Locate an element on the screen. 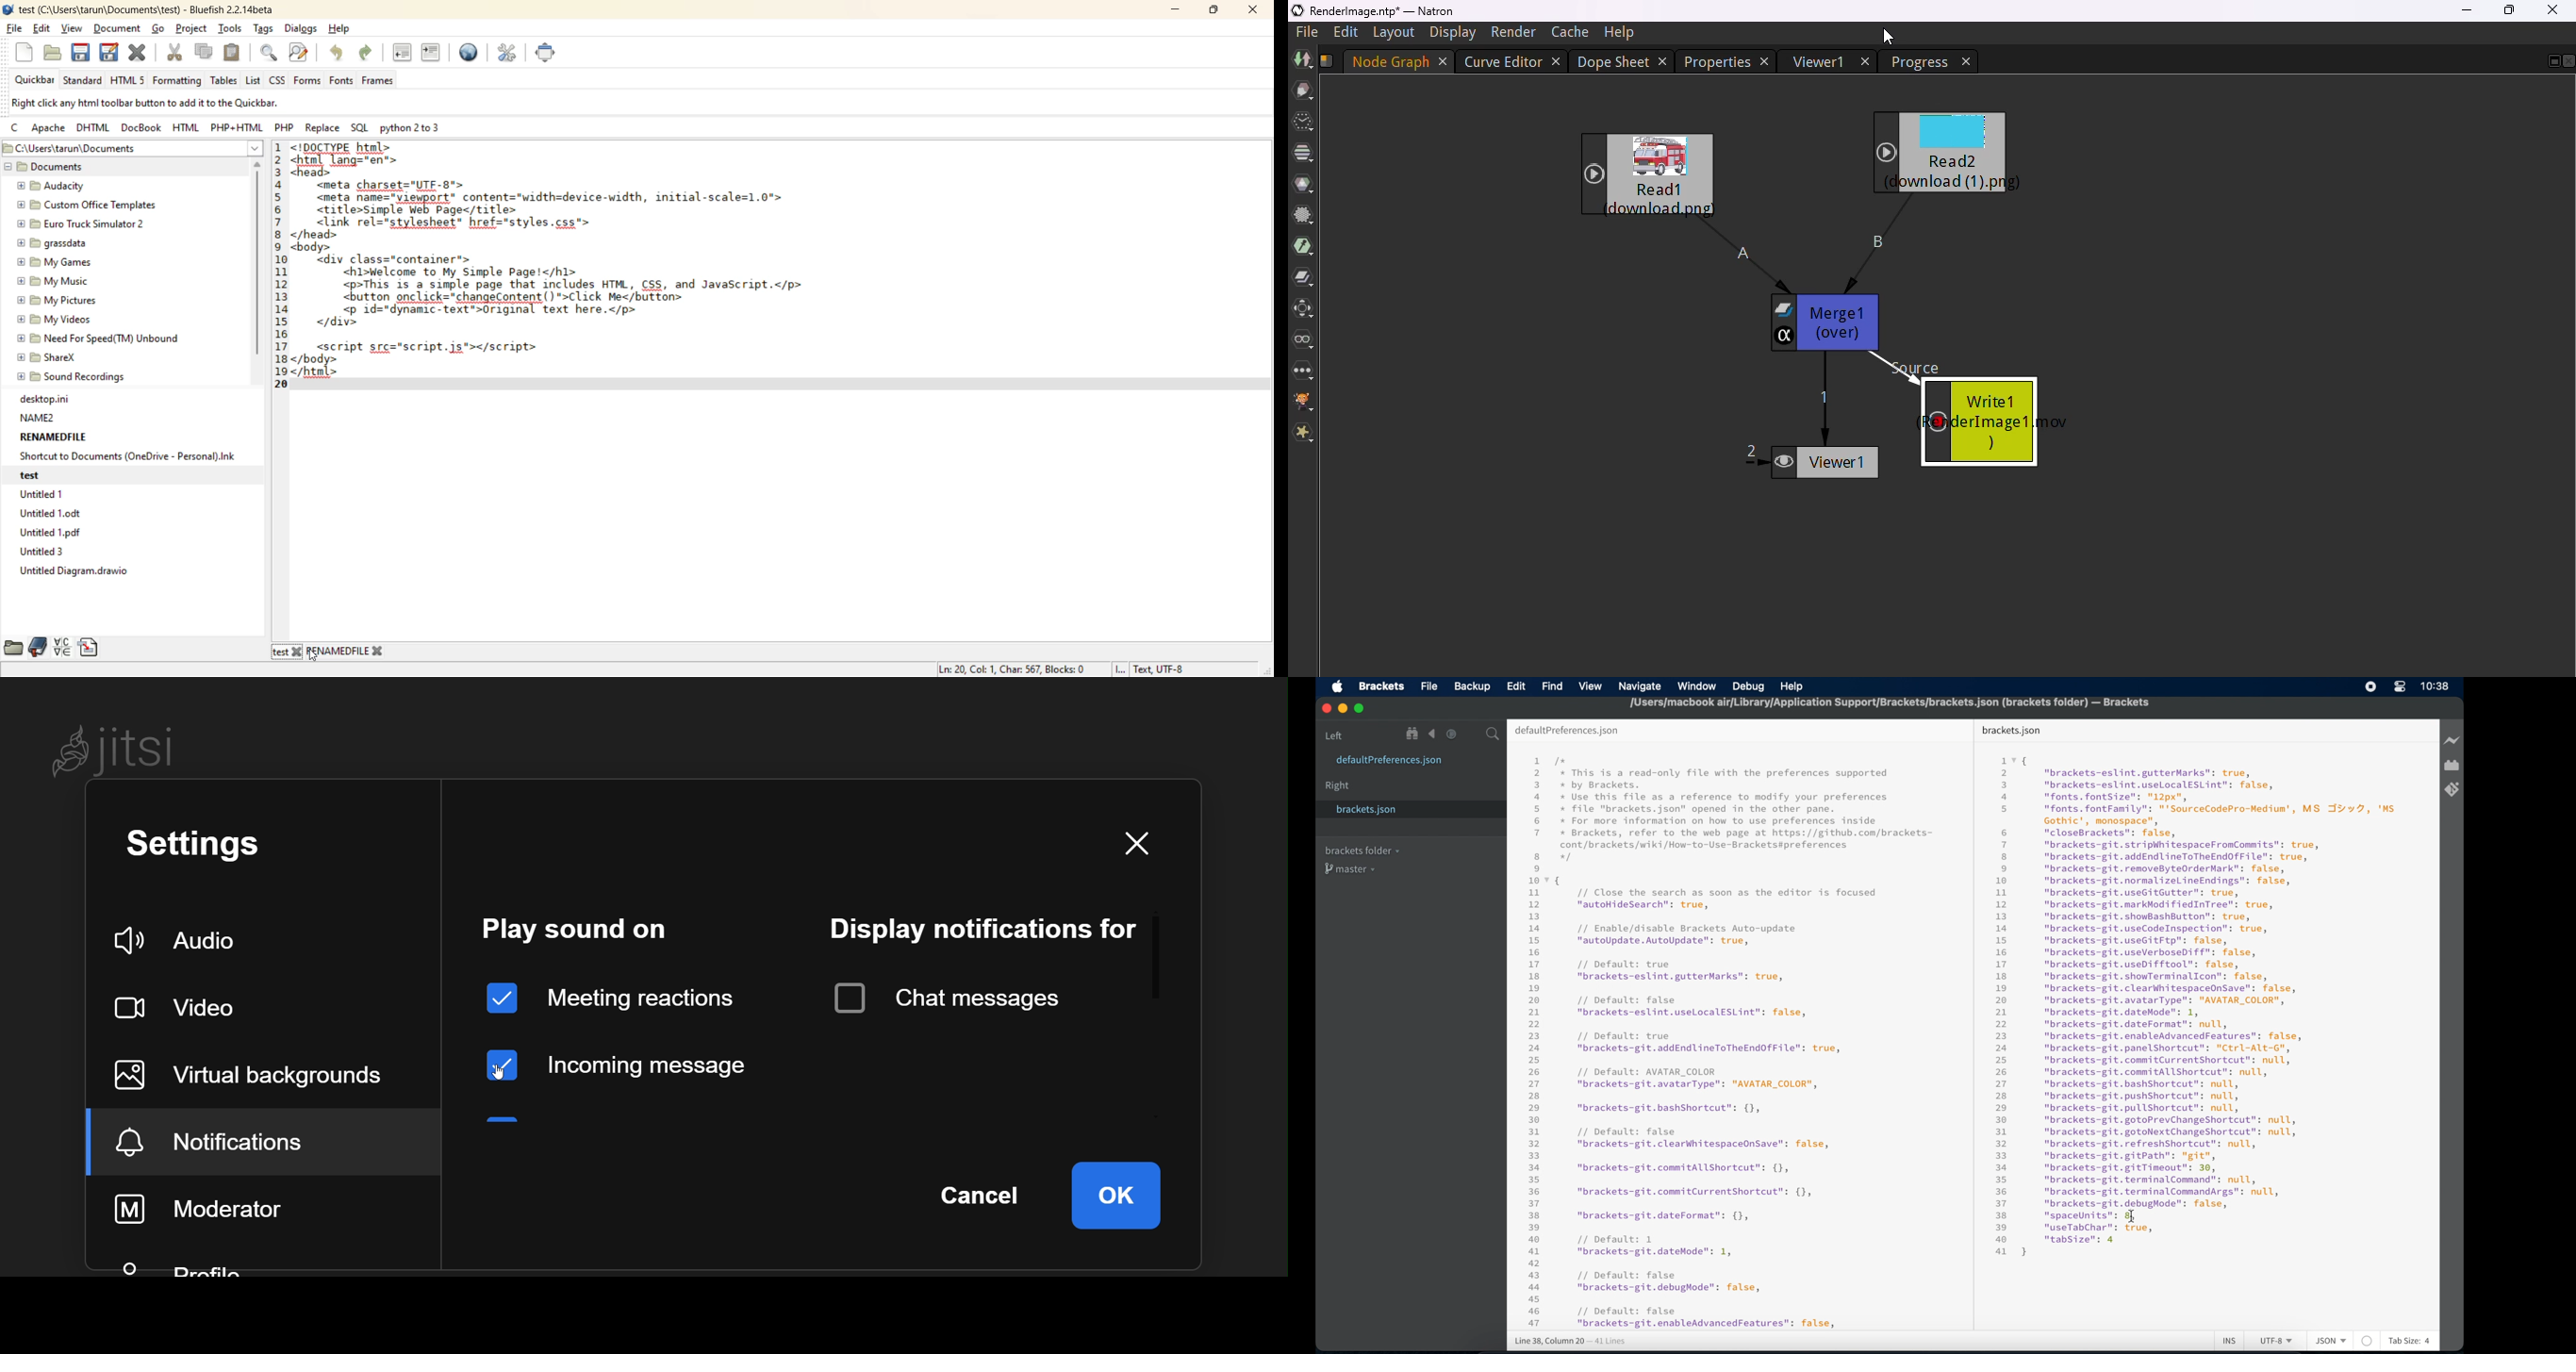 The height and width of the screenshot is (1372, 2576). python 2 to 3 is located at coordinates (416, 130).